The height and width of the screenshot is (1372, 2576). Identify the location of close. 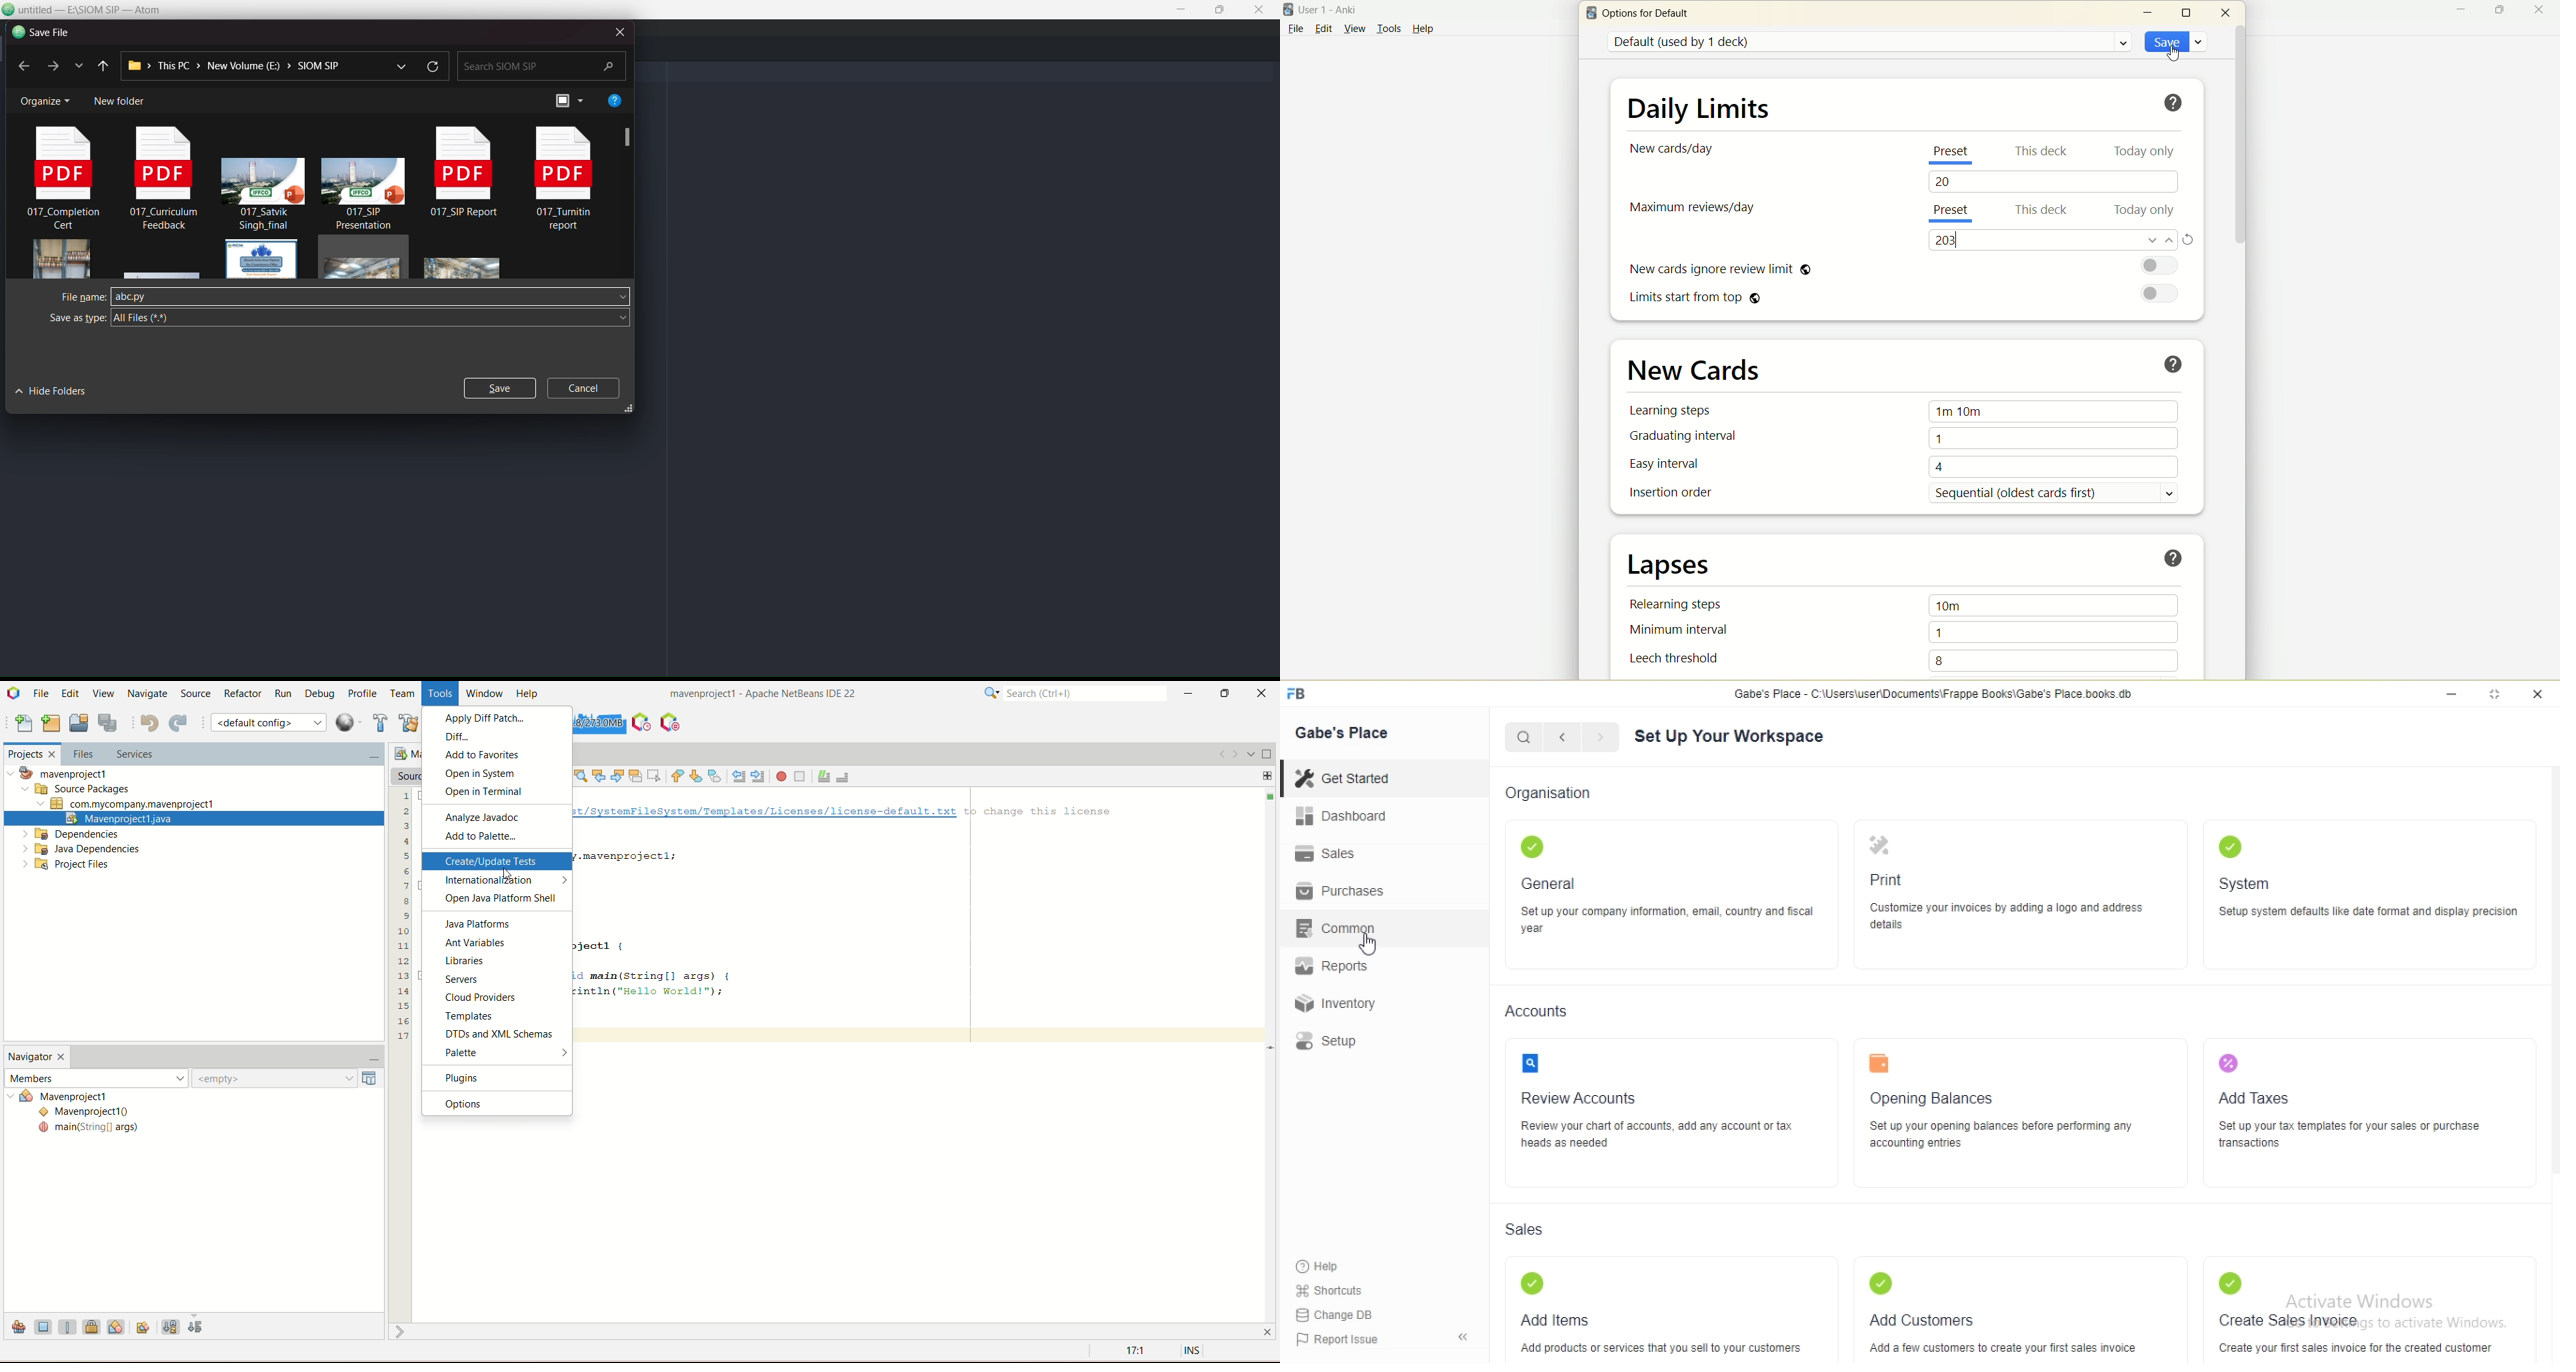
(1259, 10).